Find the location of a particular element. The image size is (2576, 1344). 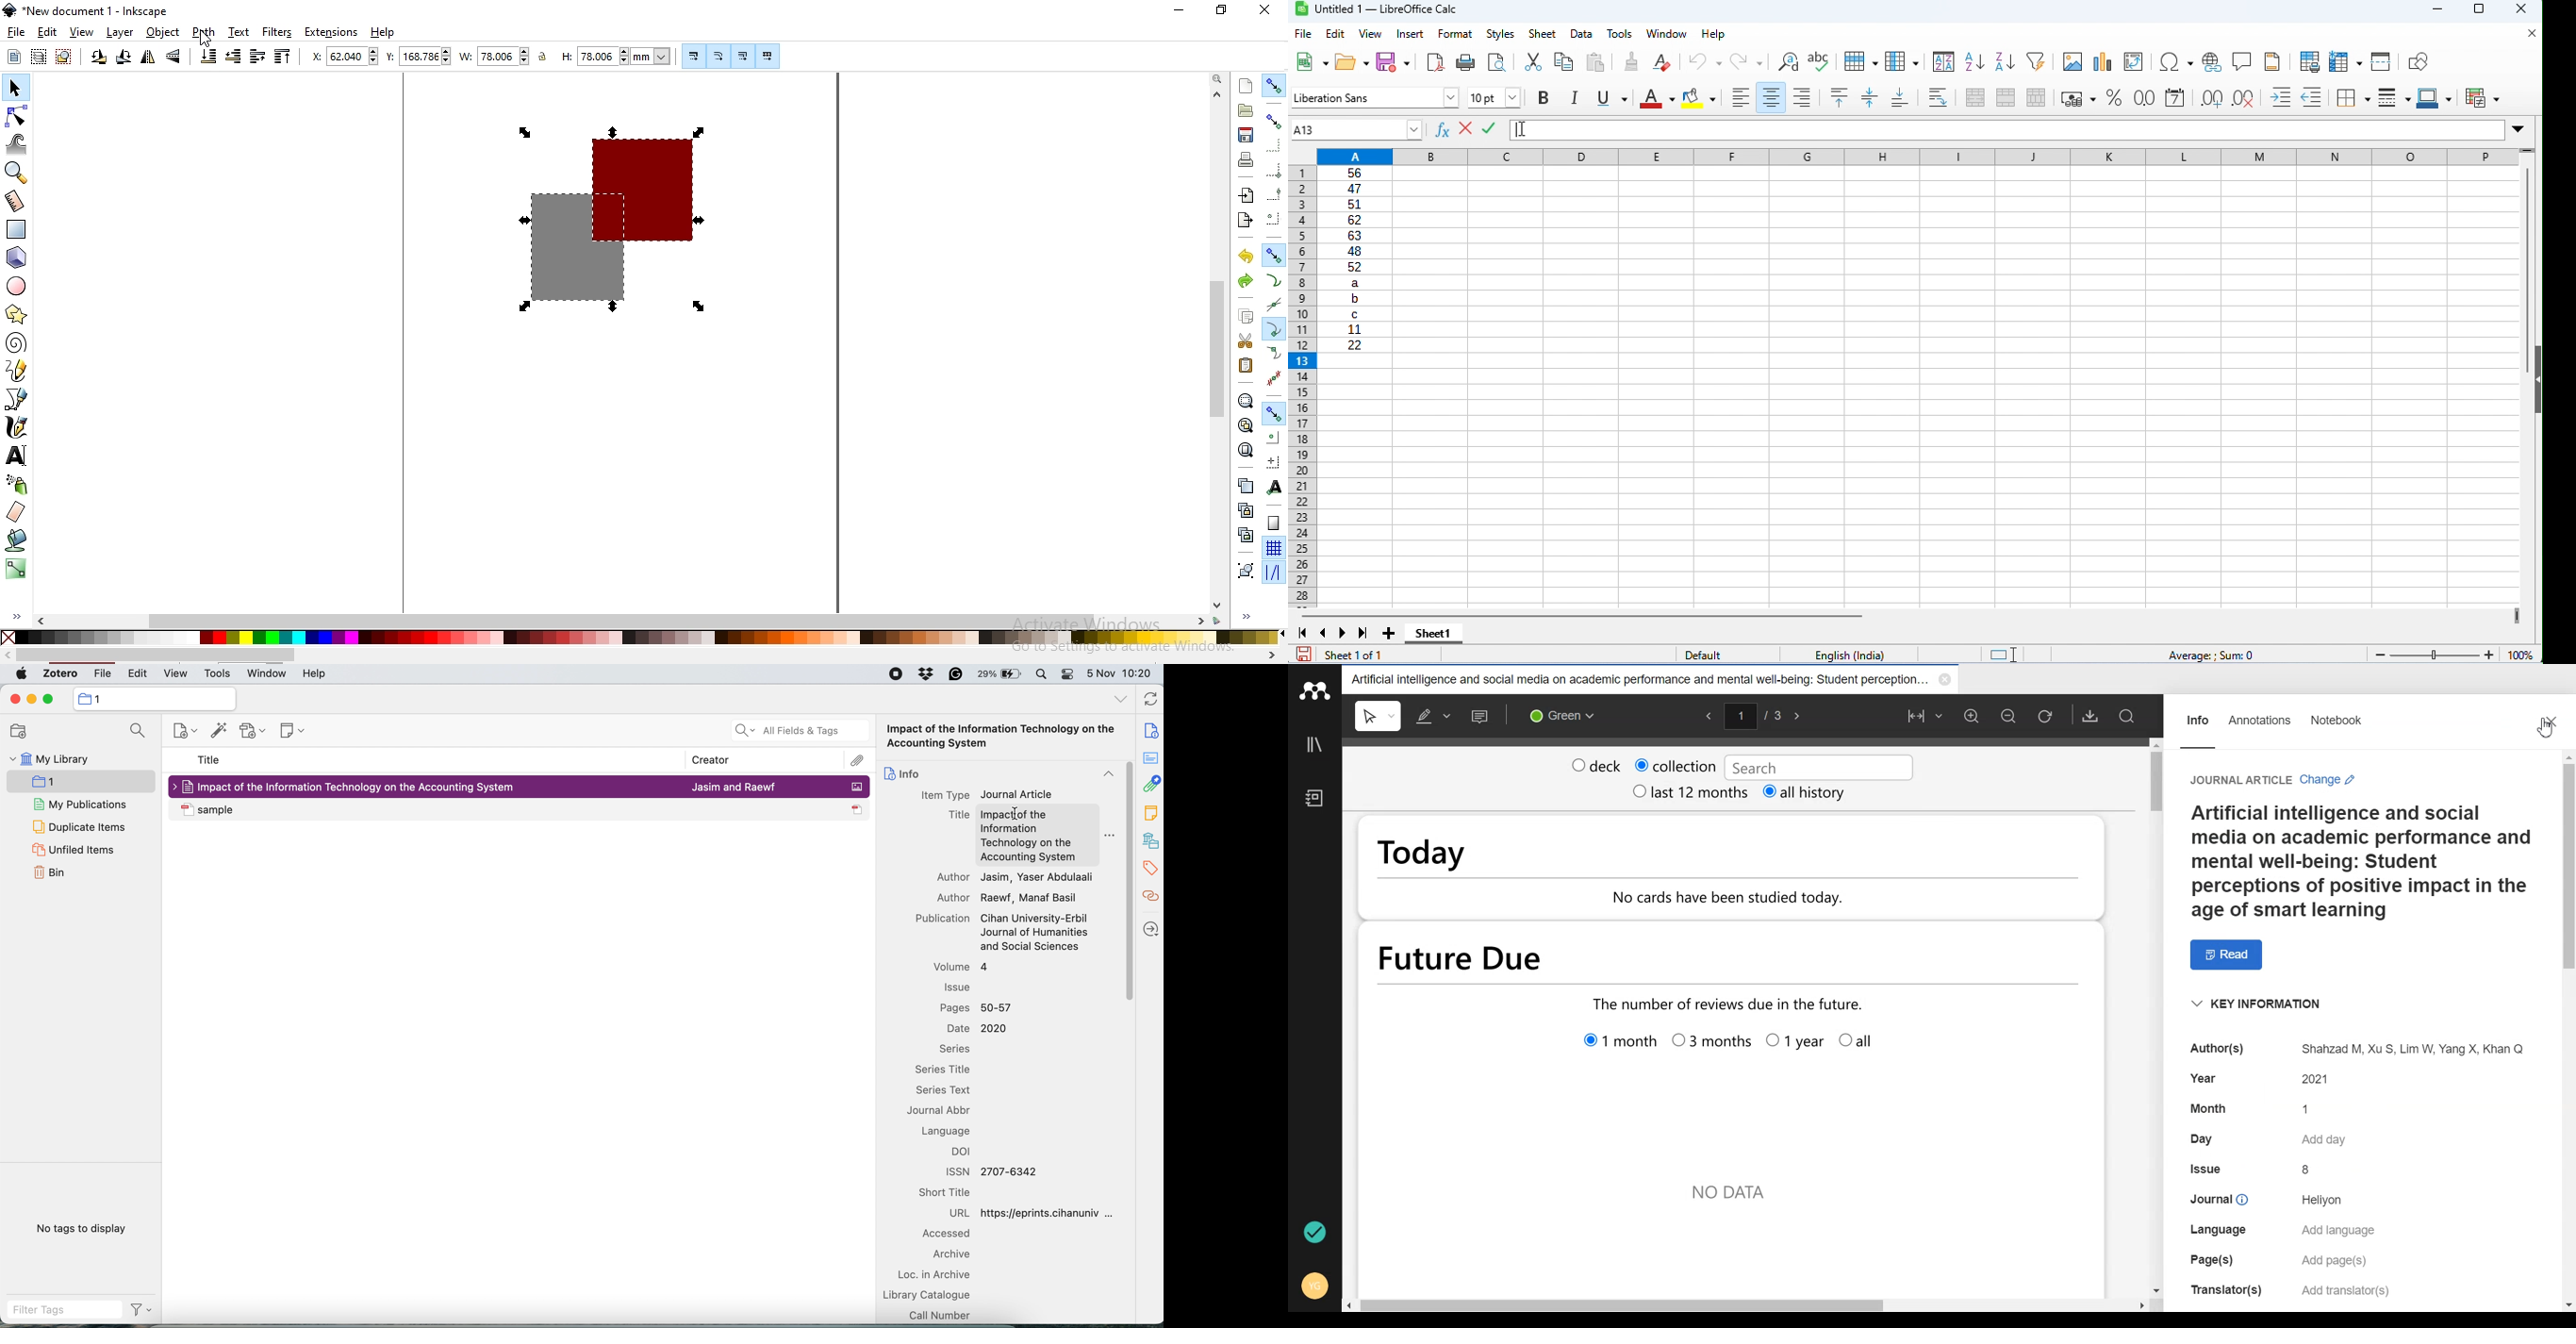

Zoom in is located at coordinates (1971, 716).